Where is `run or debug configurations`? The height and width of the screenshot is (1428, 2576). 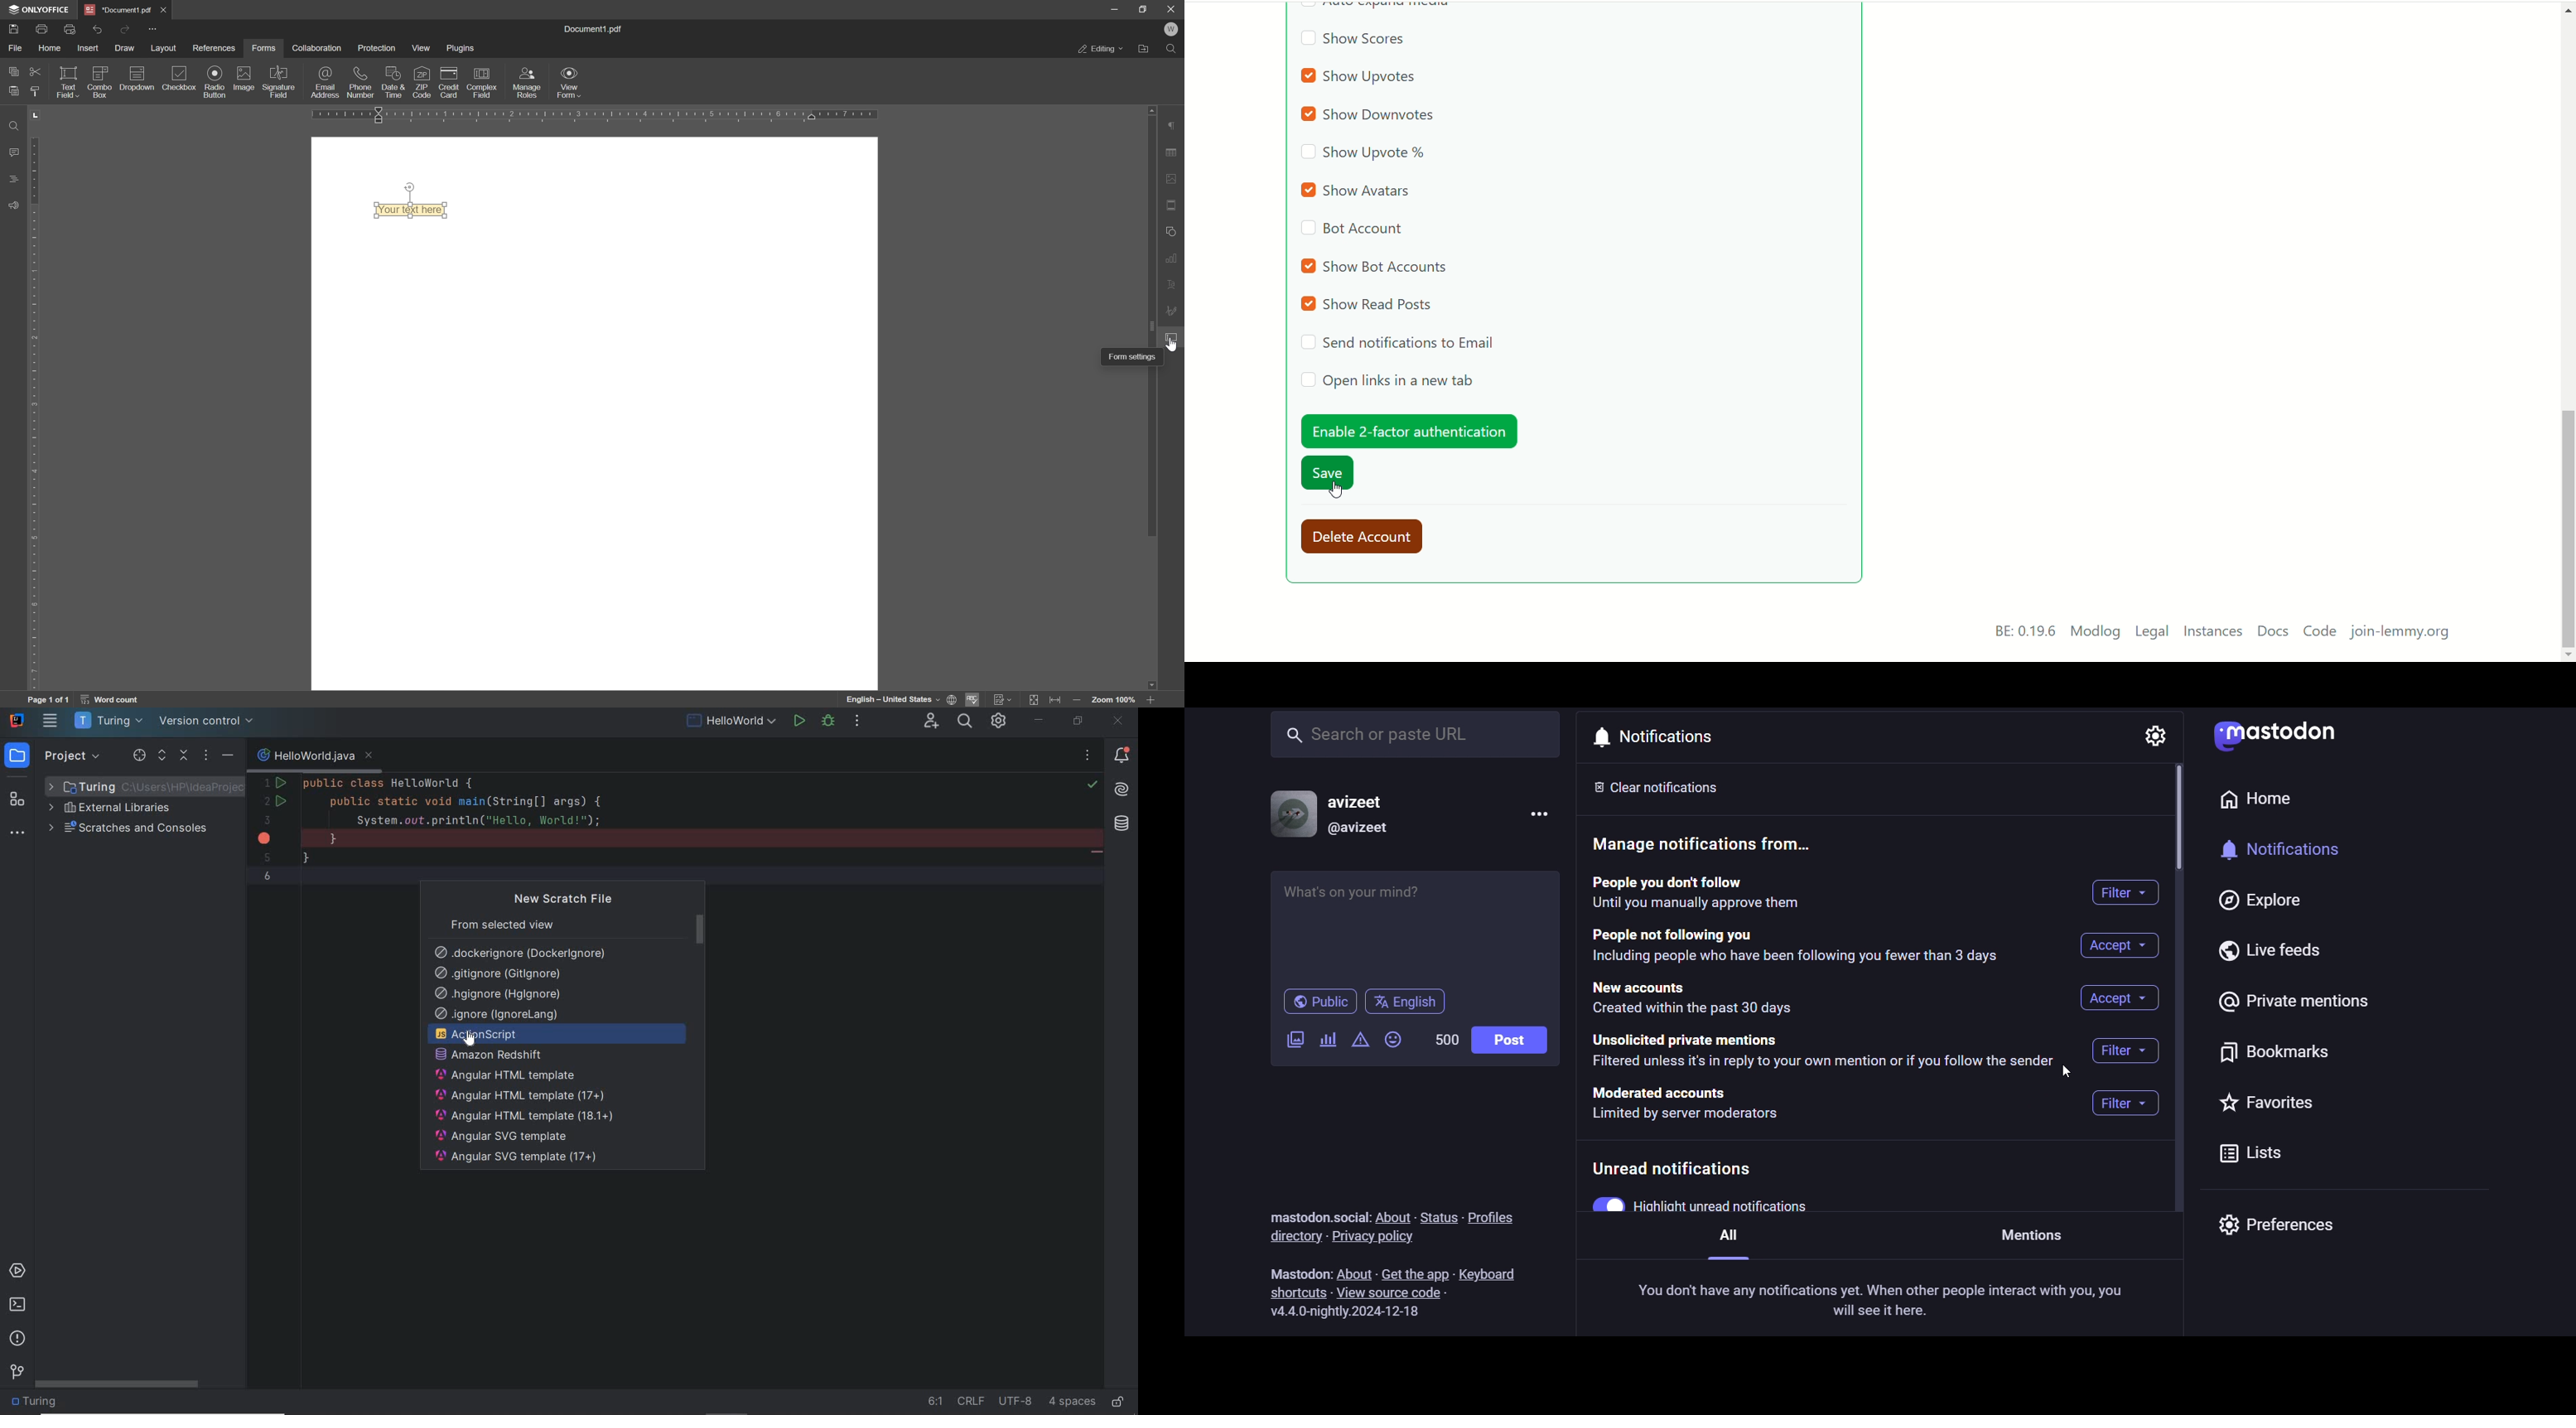
run or debug configurations is located at coordinates (733, 722).